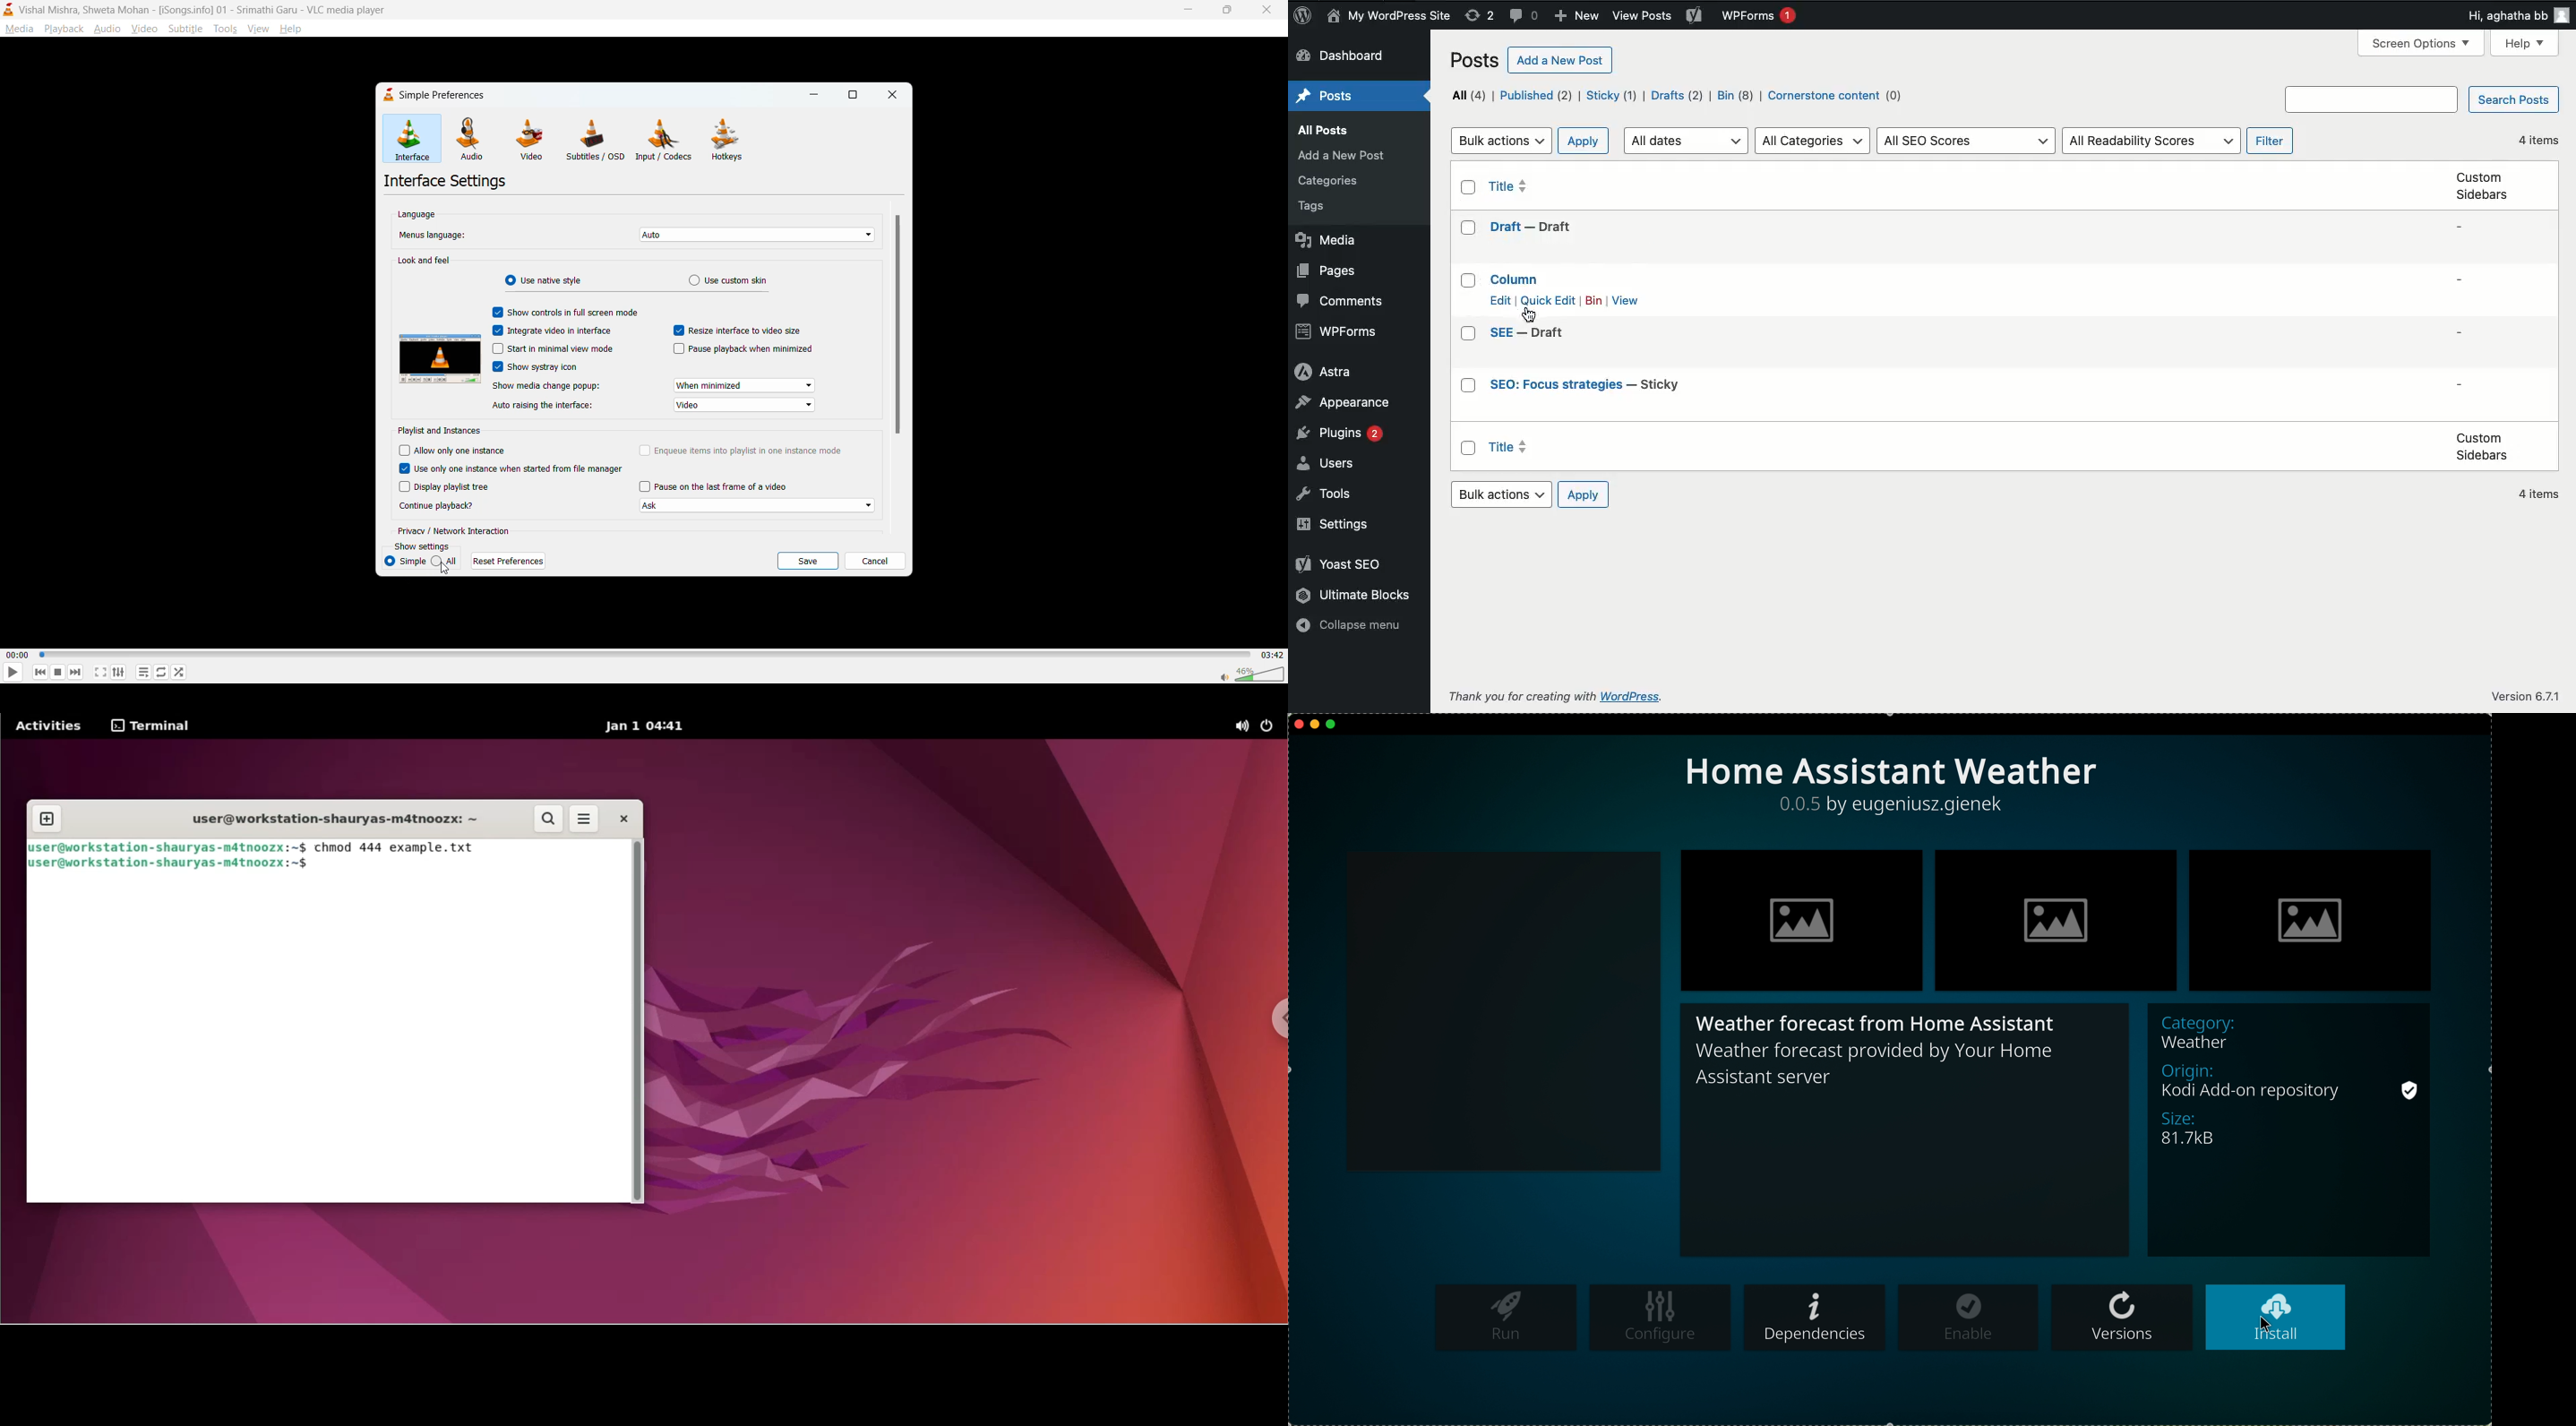 The width and height of the screenshot is (2576, 1428). I want to click on configure, so click(1660, 1317).